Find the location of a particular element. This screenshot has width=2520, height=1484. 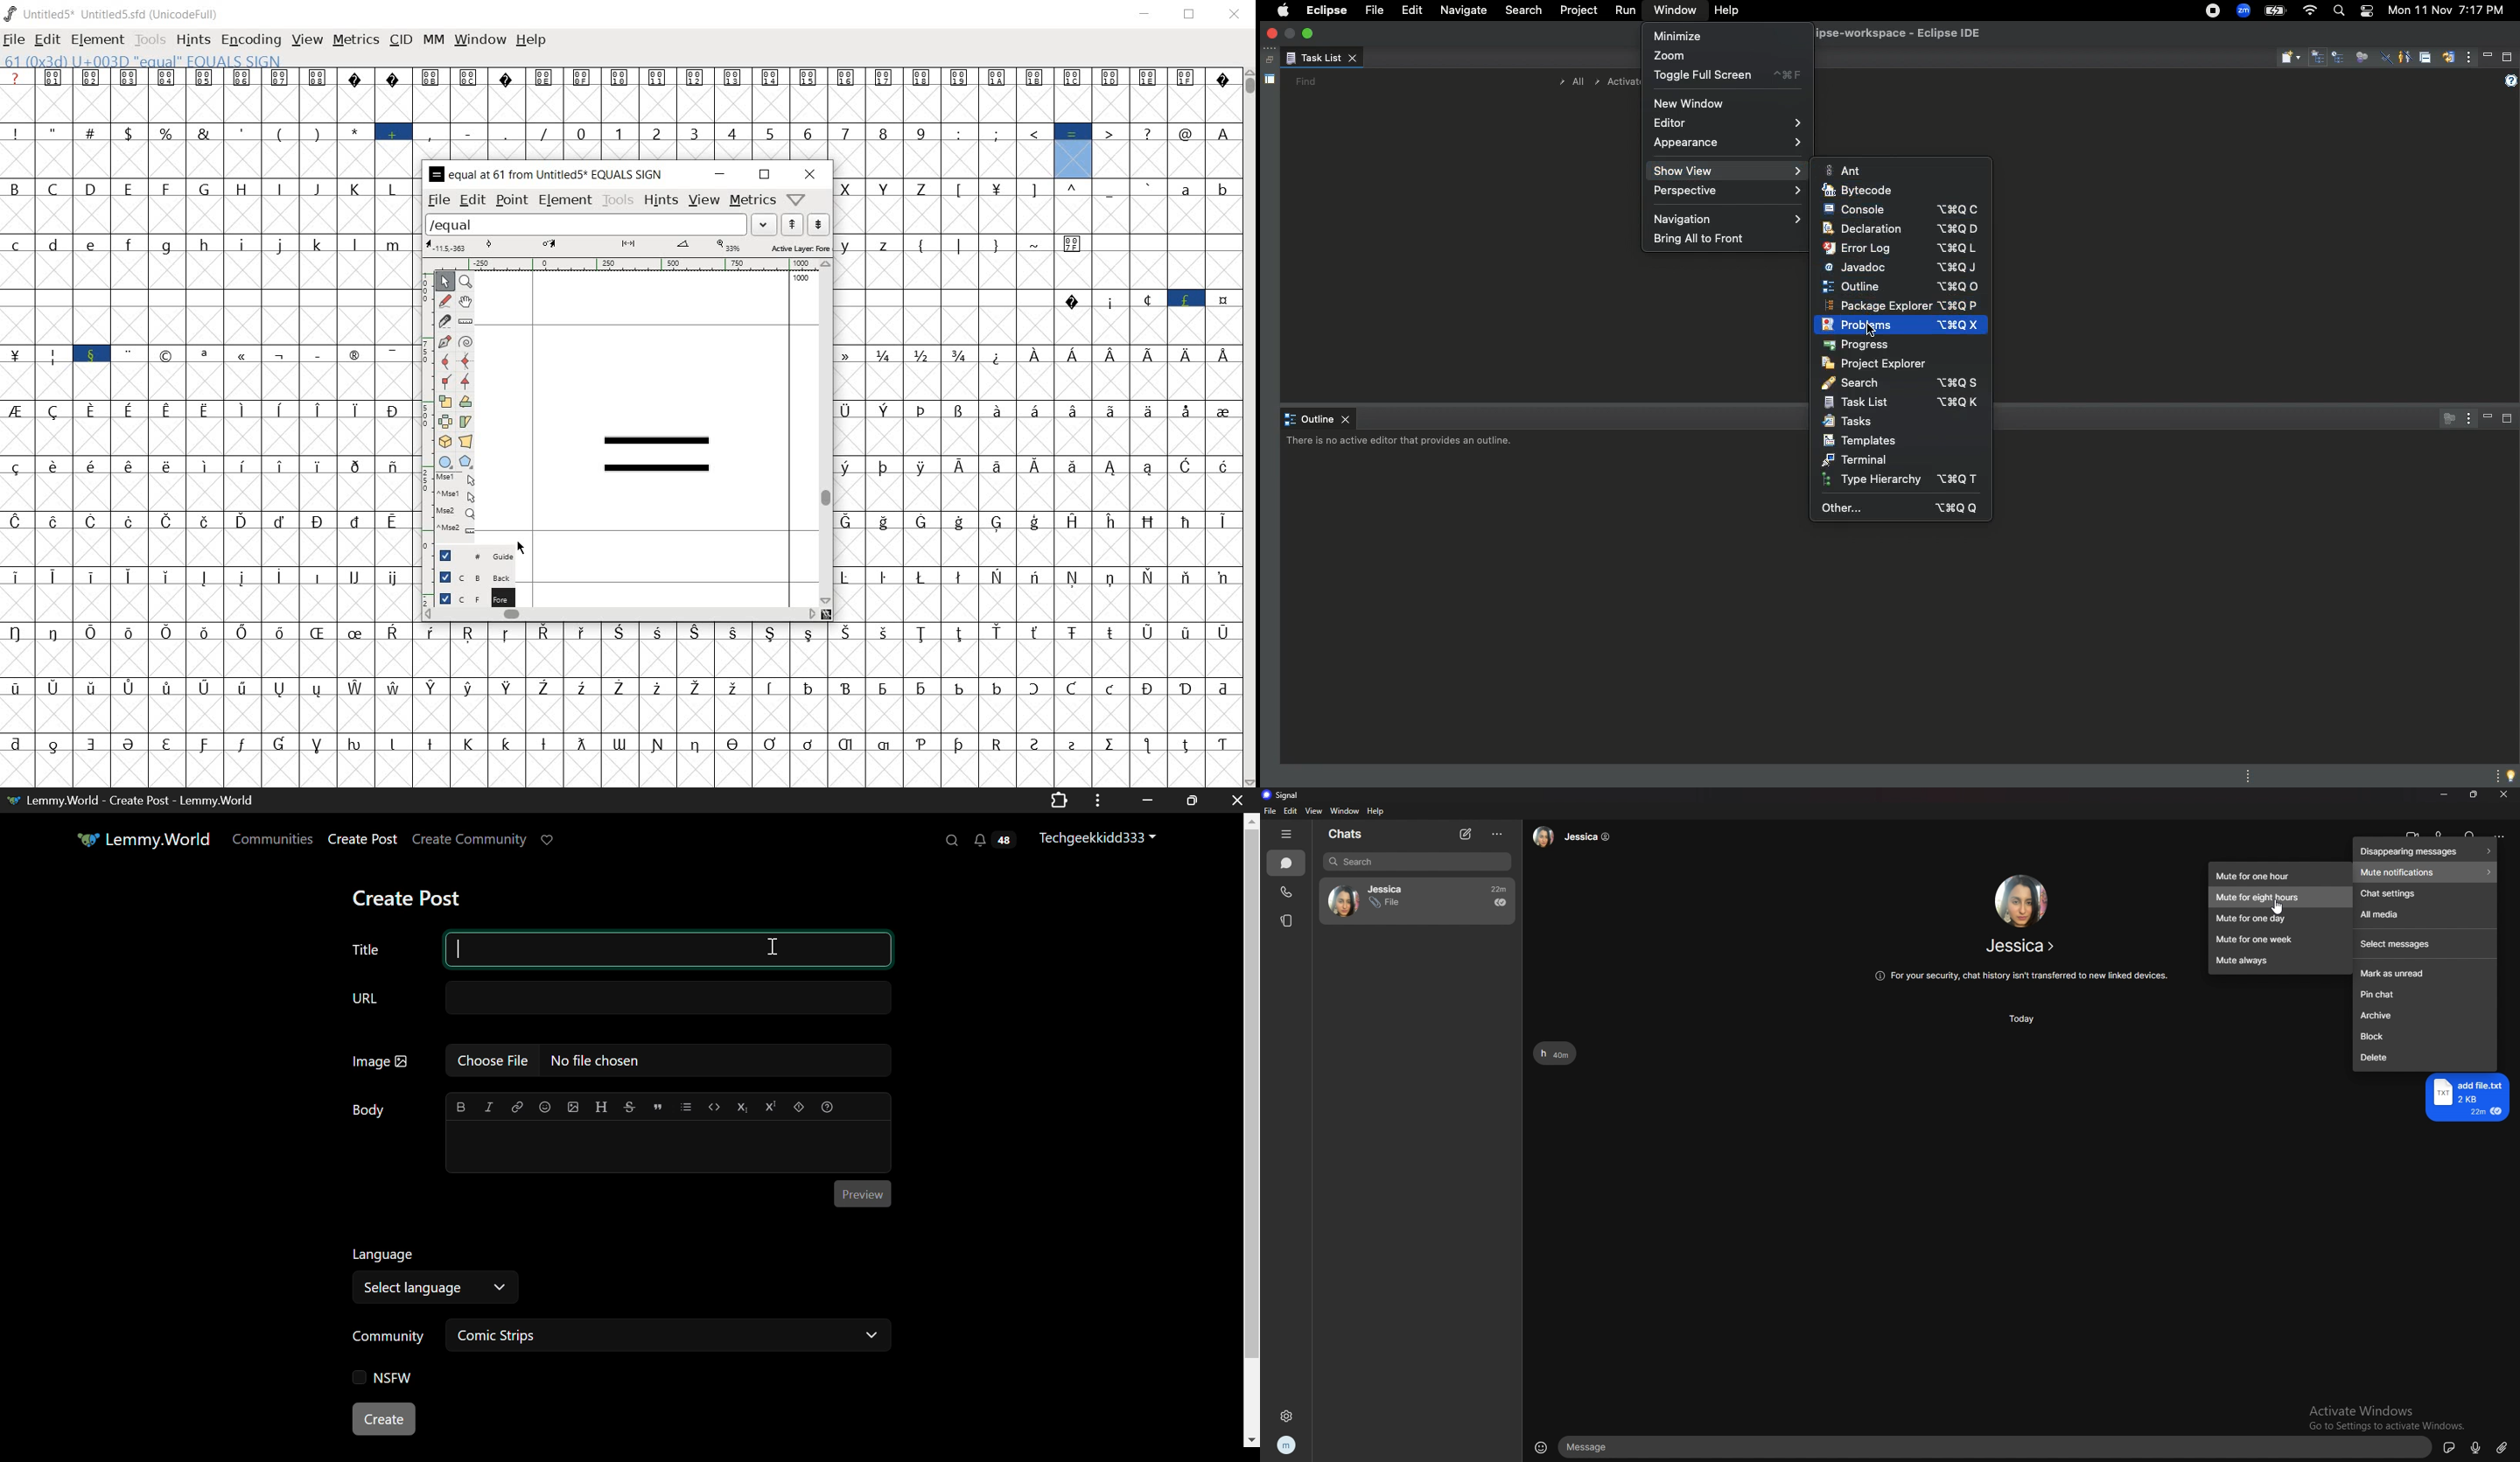

point is located at coordinates (510, 200).